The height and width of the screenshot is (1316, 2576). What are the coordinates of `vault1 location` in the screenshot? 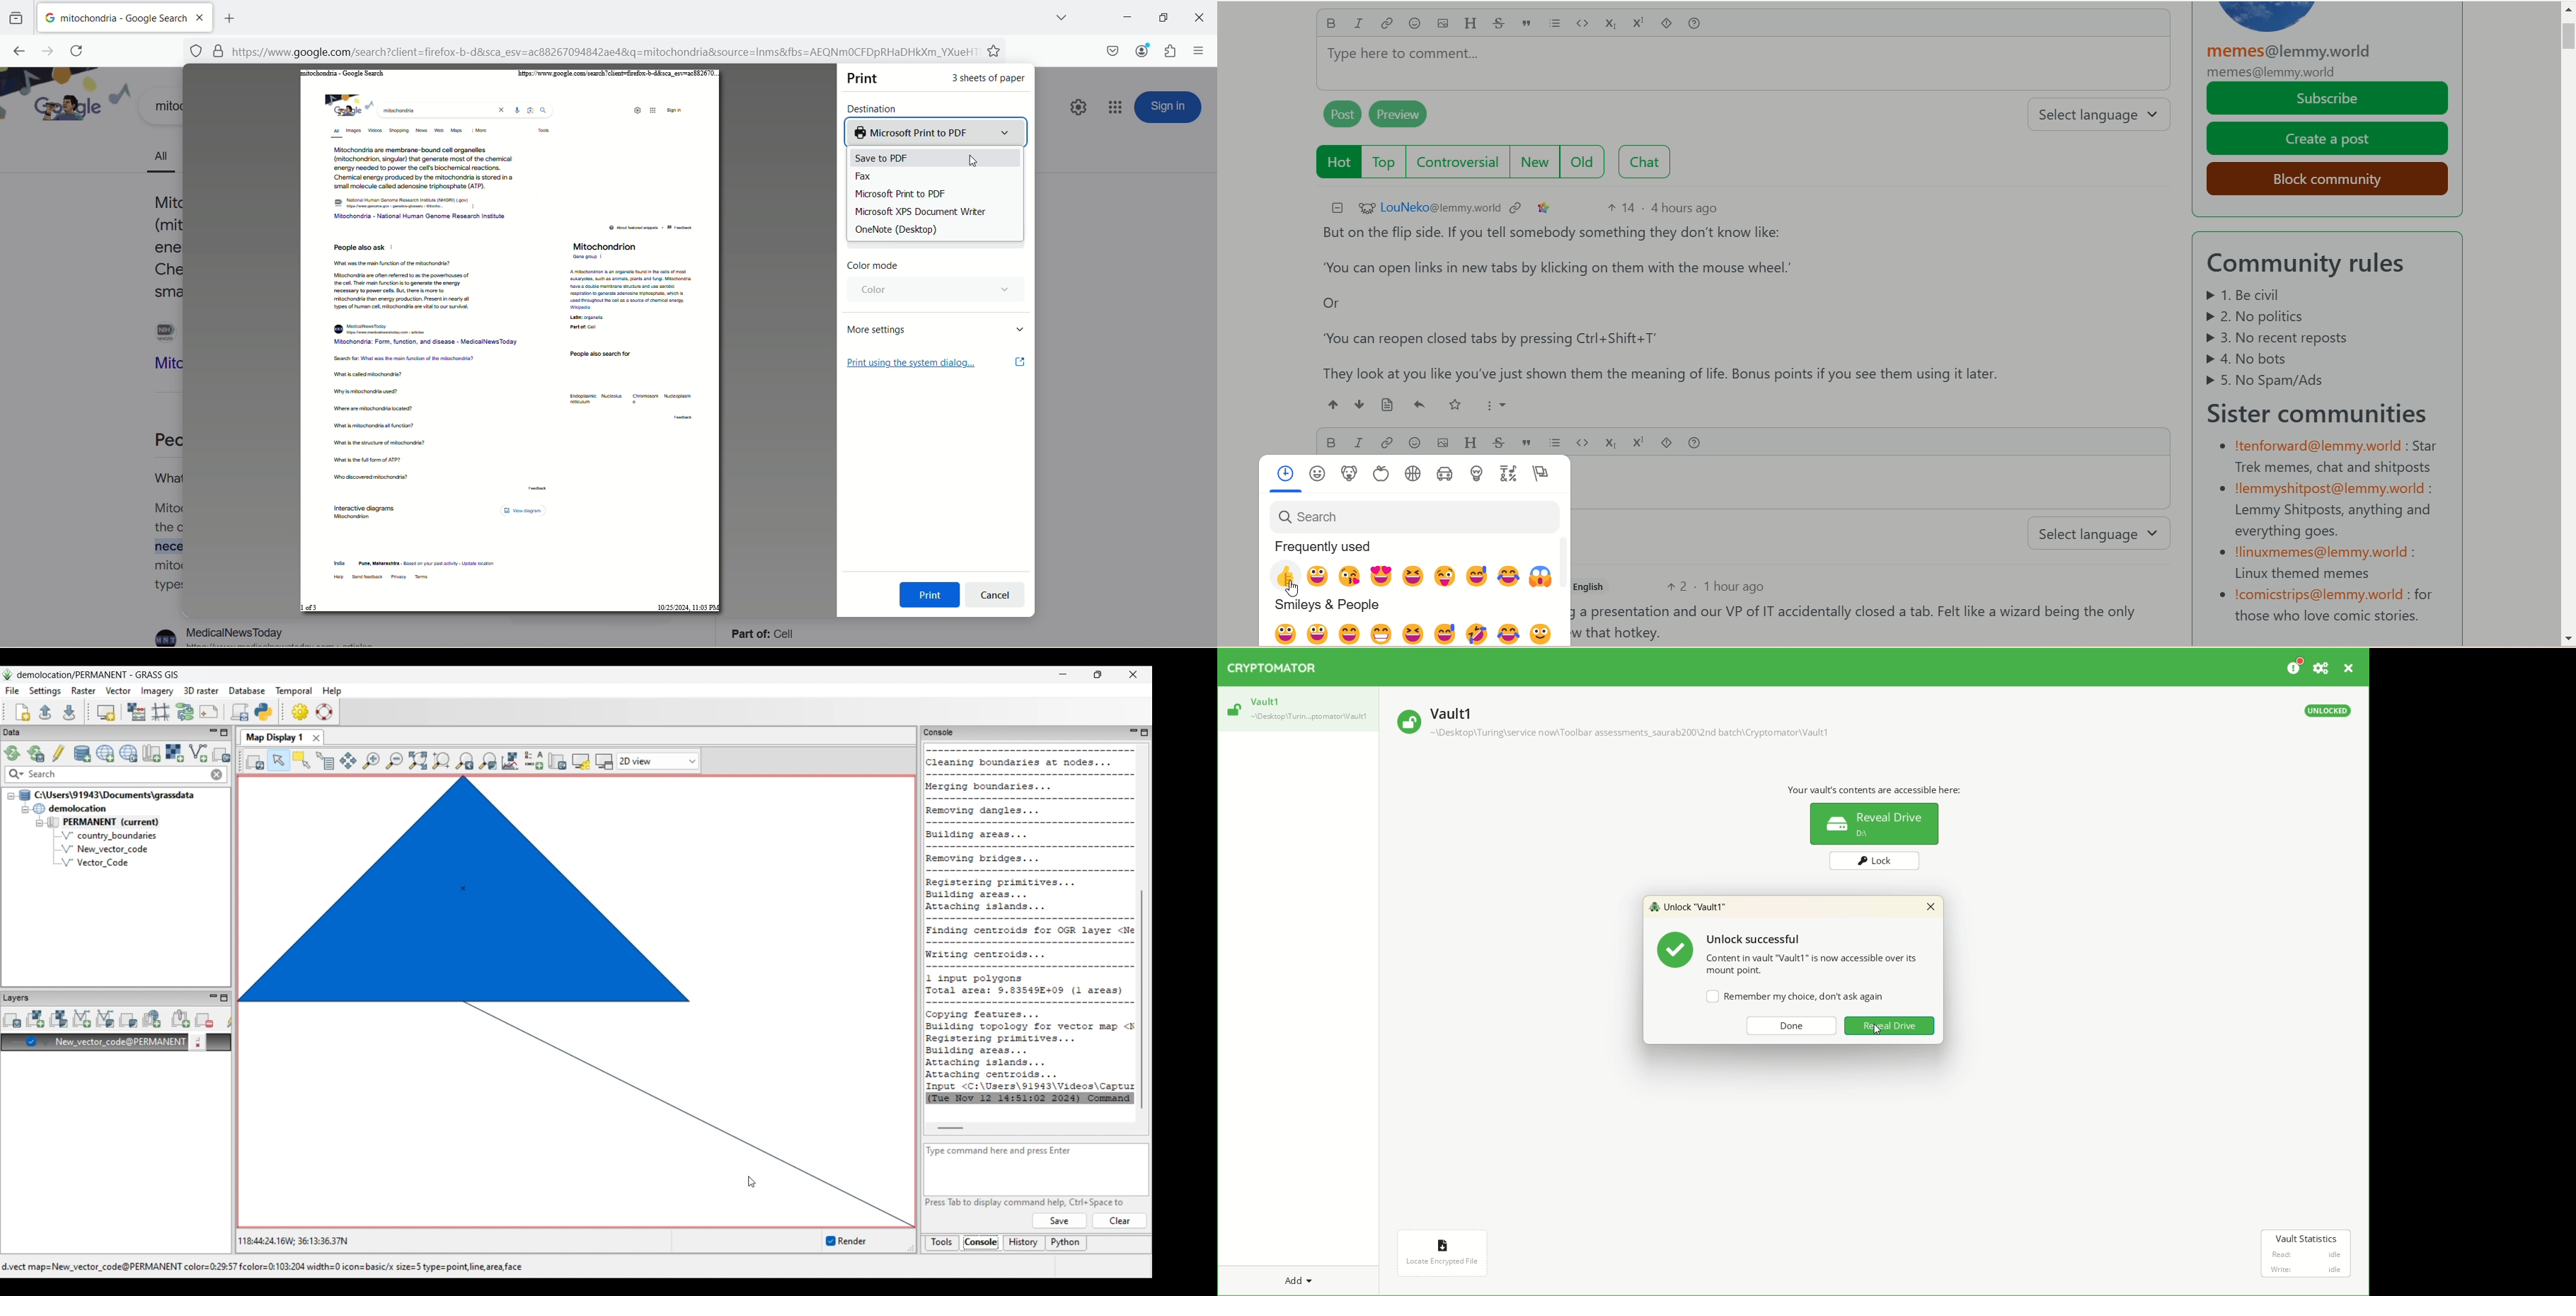 It's located at (1310, 718).